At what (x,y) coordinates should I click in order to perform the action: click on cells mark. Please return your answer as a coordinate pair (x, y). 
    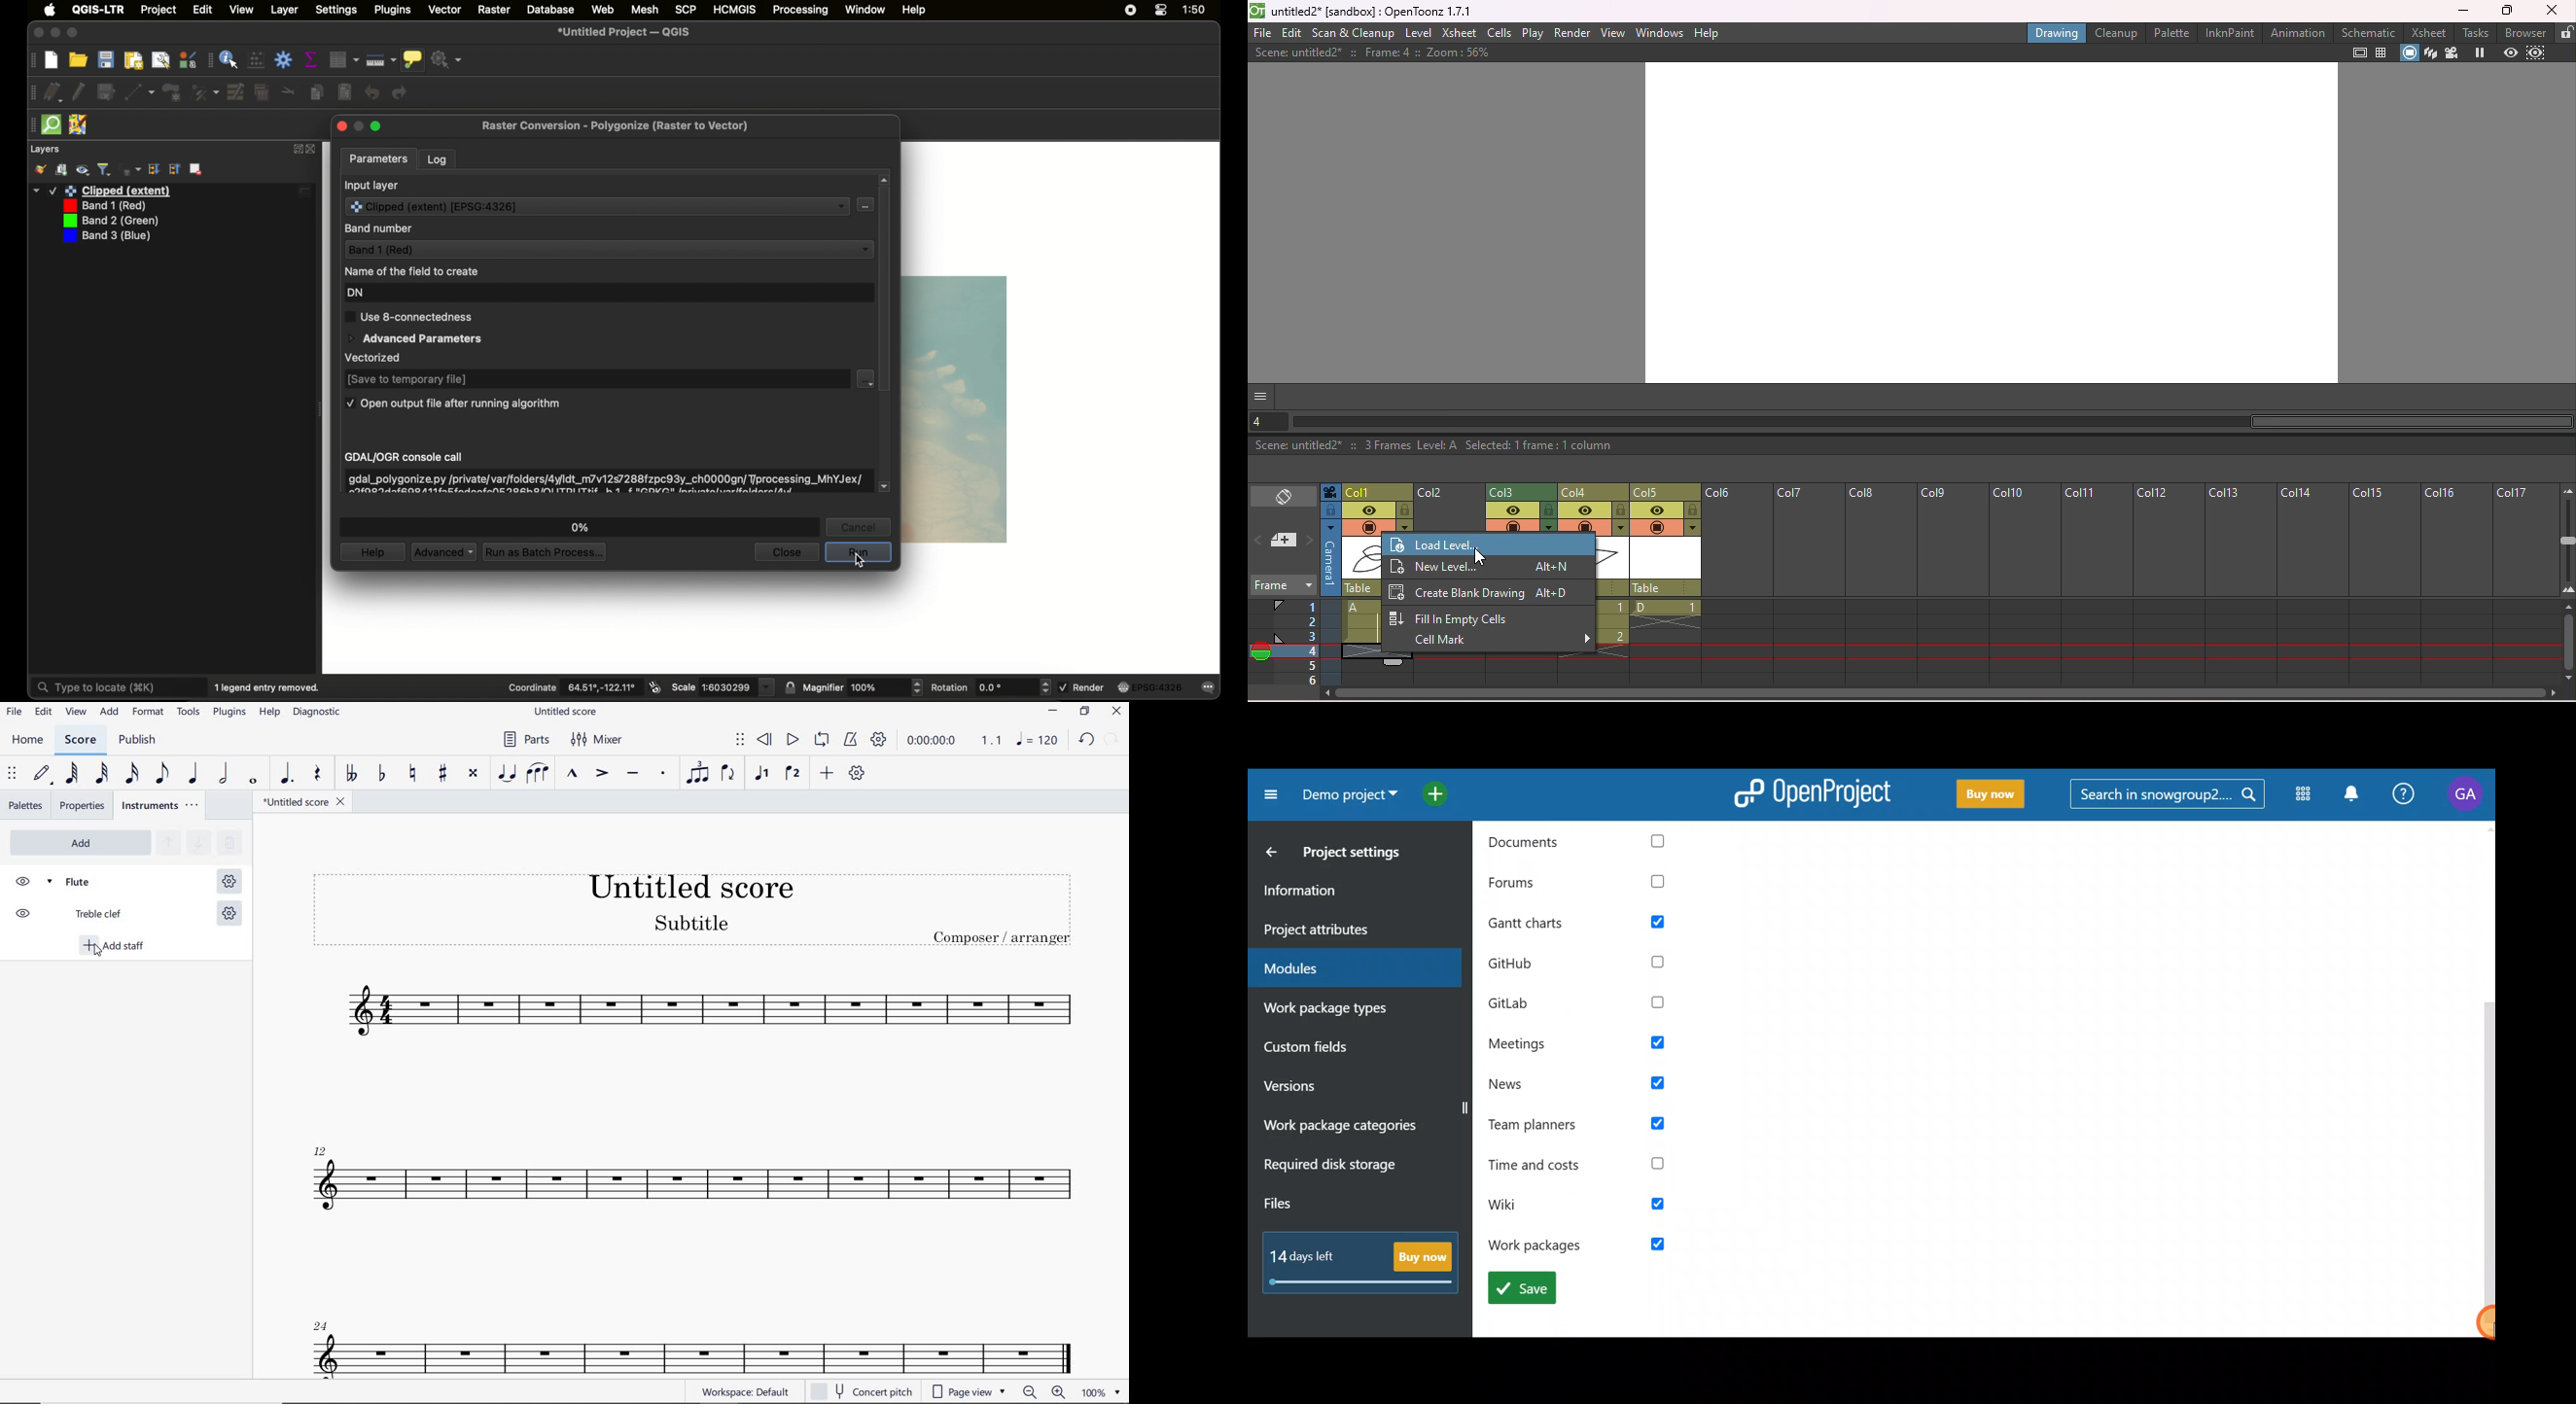
    Looking at the image, I should click on (1495, 641).